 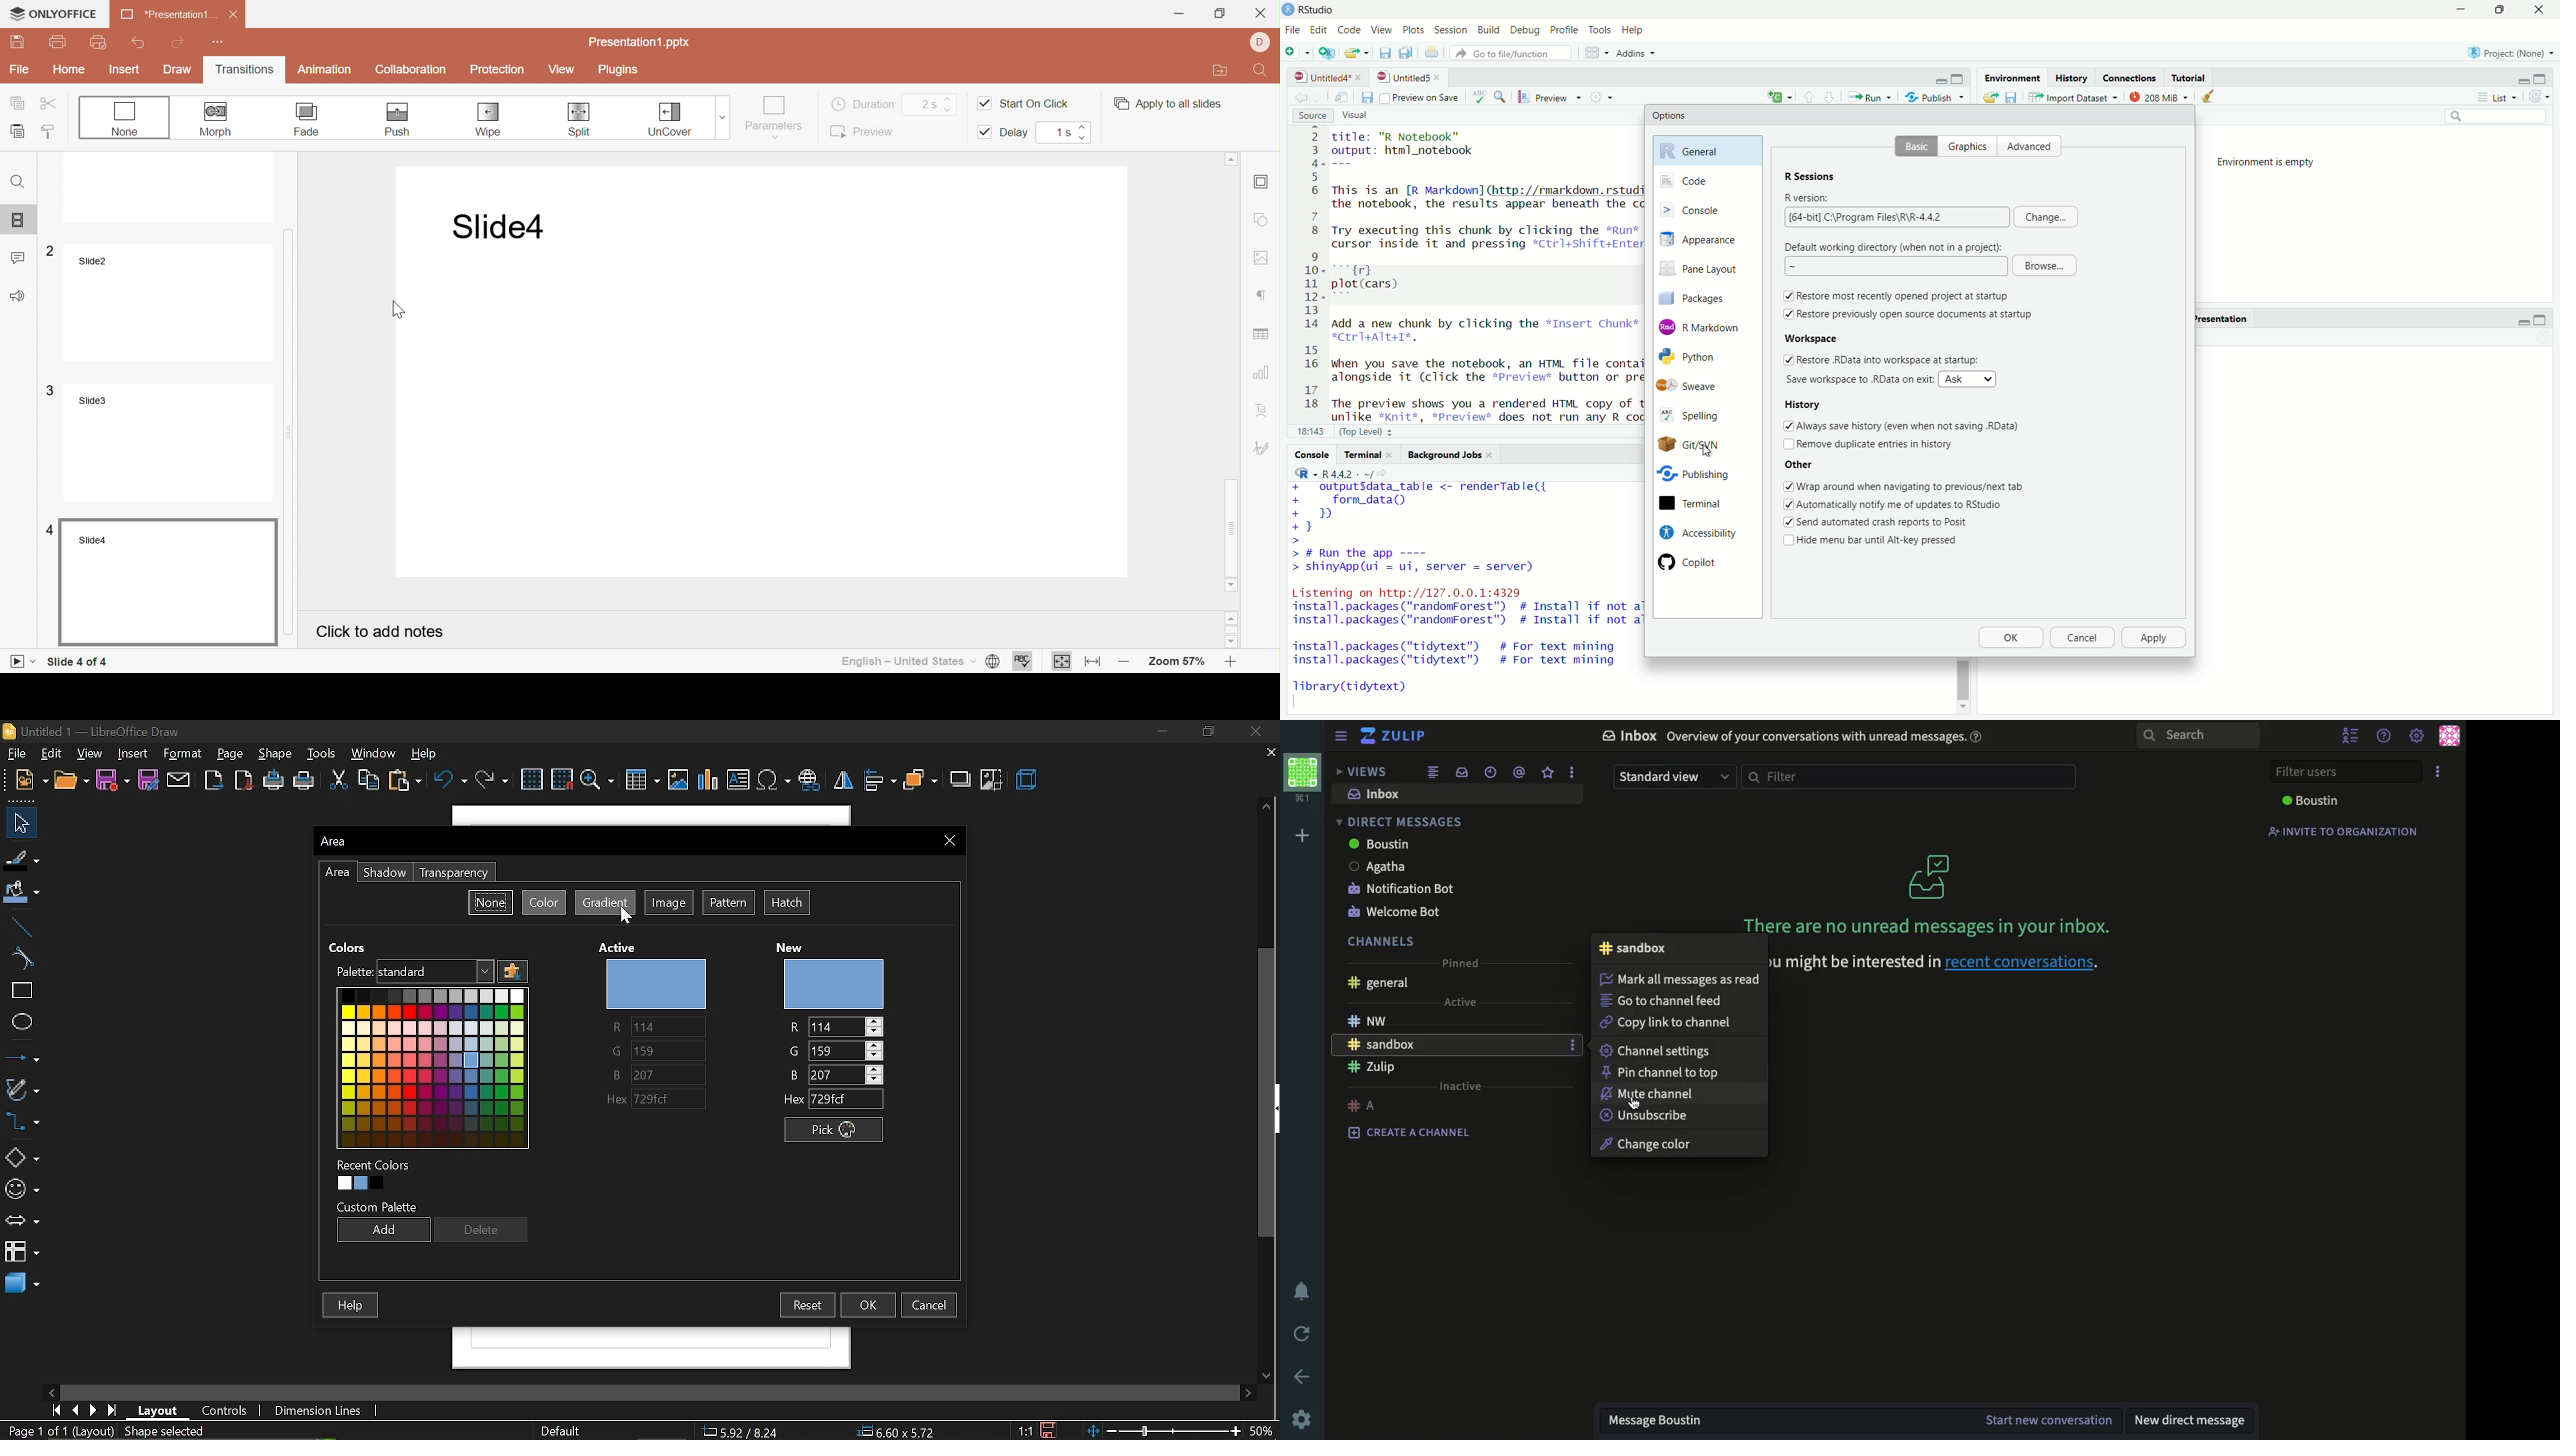 What do you see at coordinates (1710, 149) in the screenshot?
I see `General` at bounding box center [1710, 149].